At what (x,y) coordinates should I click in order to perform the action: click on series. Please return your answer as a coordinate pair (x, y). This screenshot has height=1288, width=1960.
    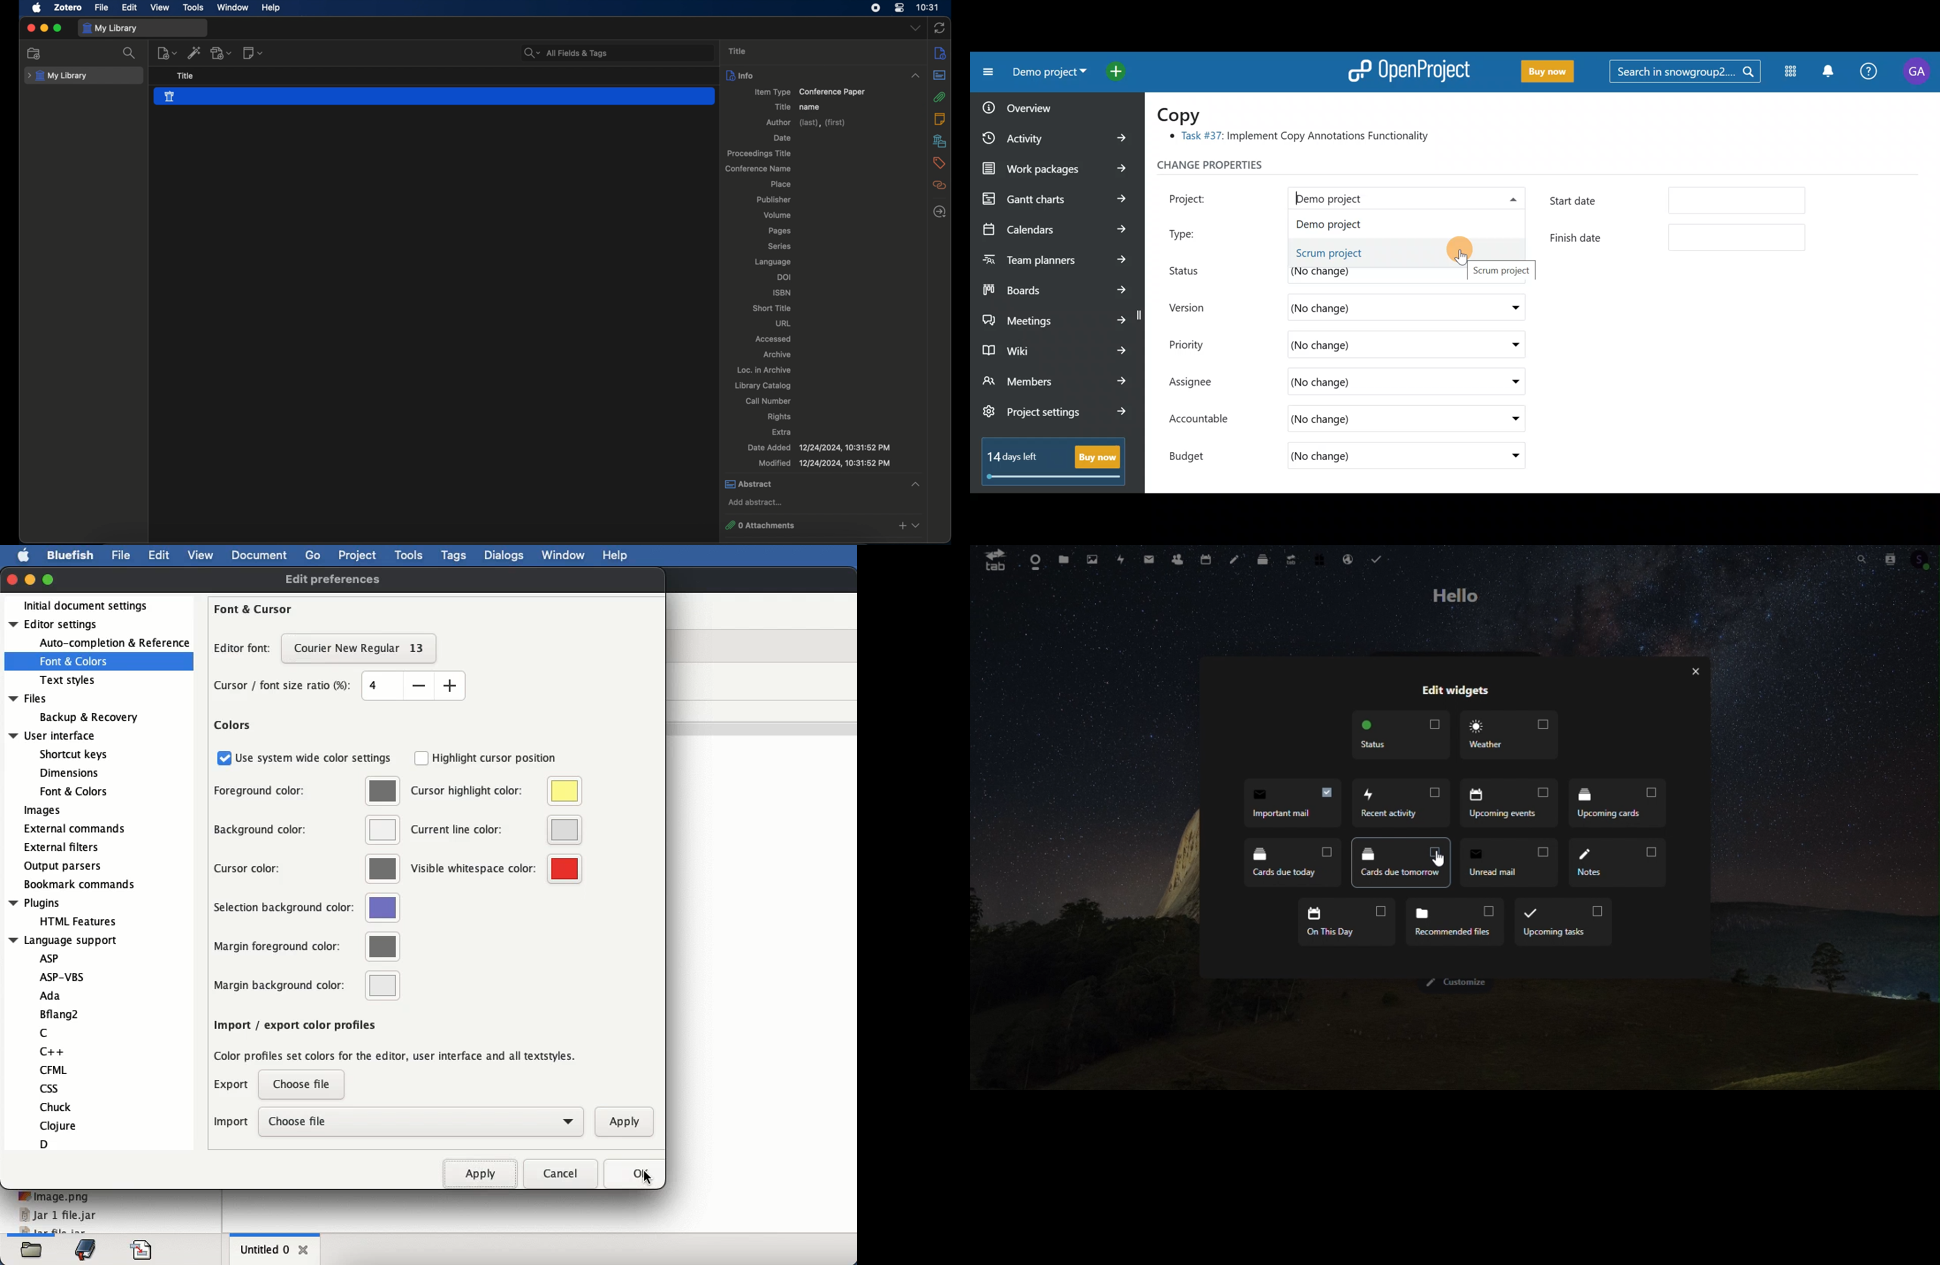
    Looking at the image, I should click on (780, 246).